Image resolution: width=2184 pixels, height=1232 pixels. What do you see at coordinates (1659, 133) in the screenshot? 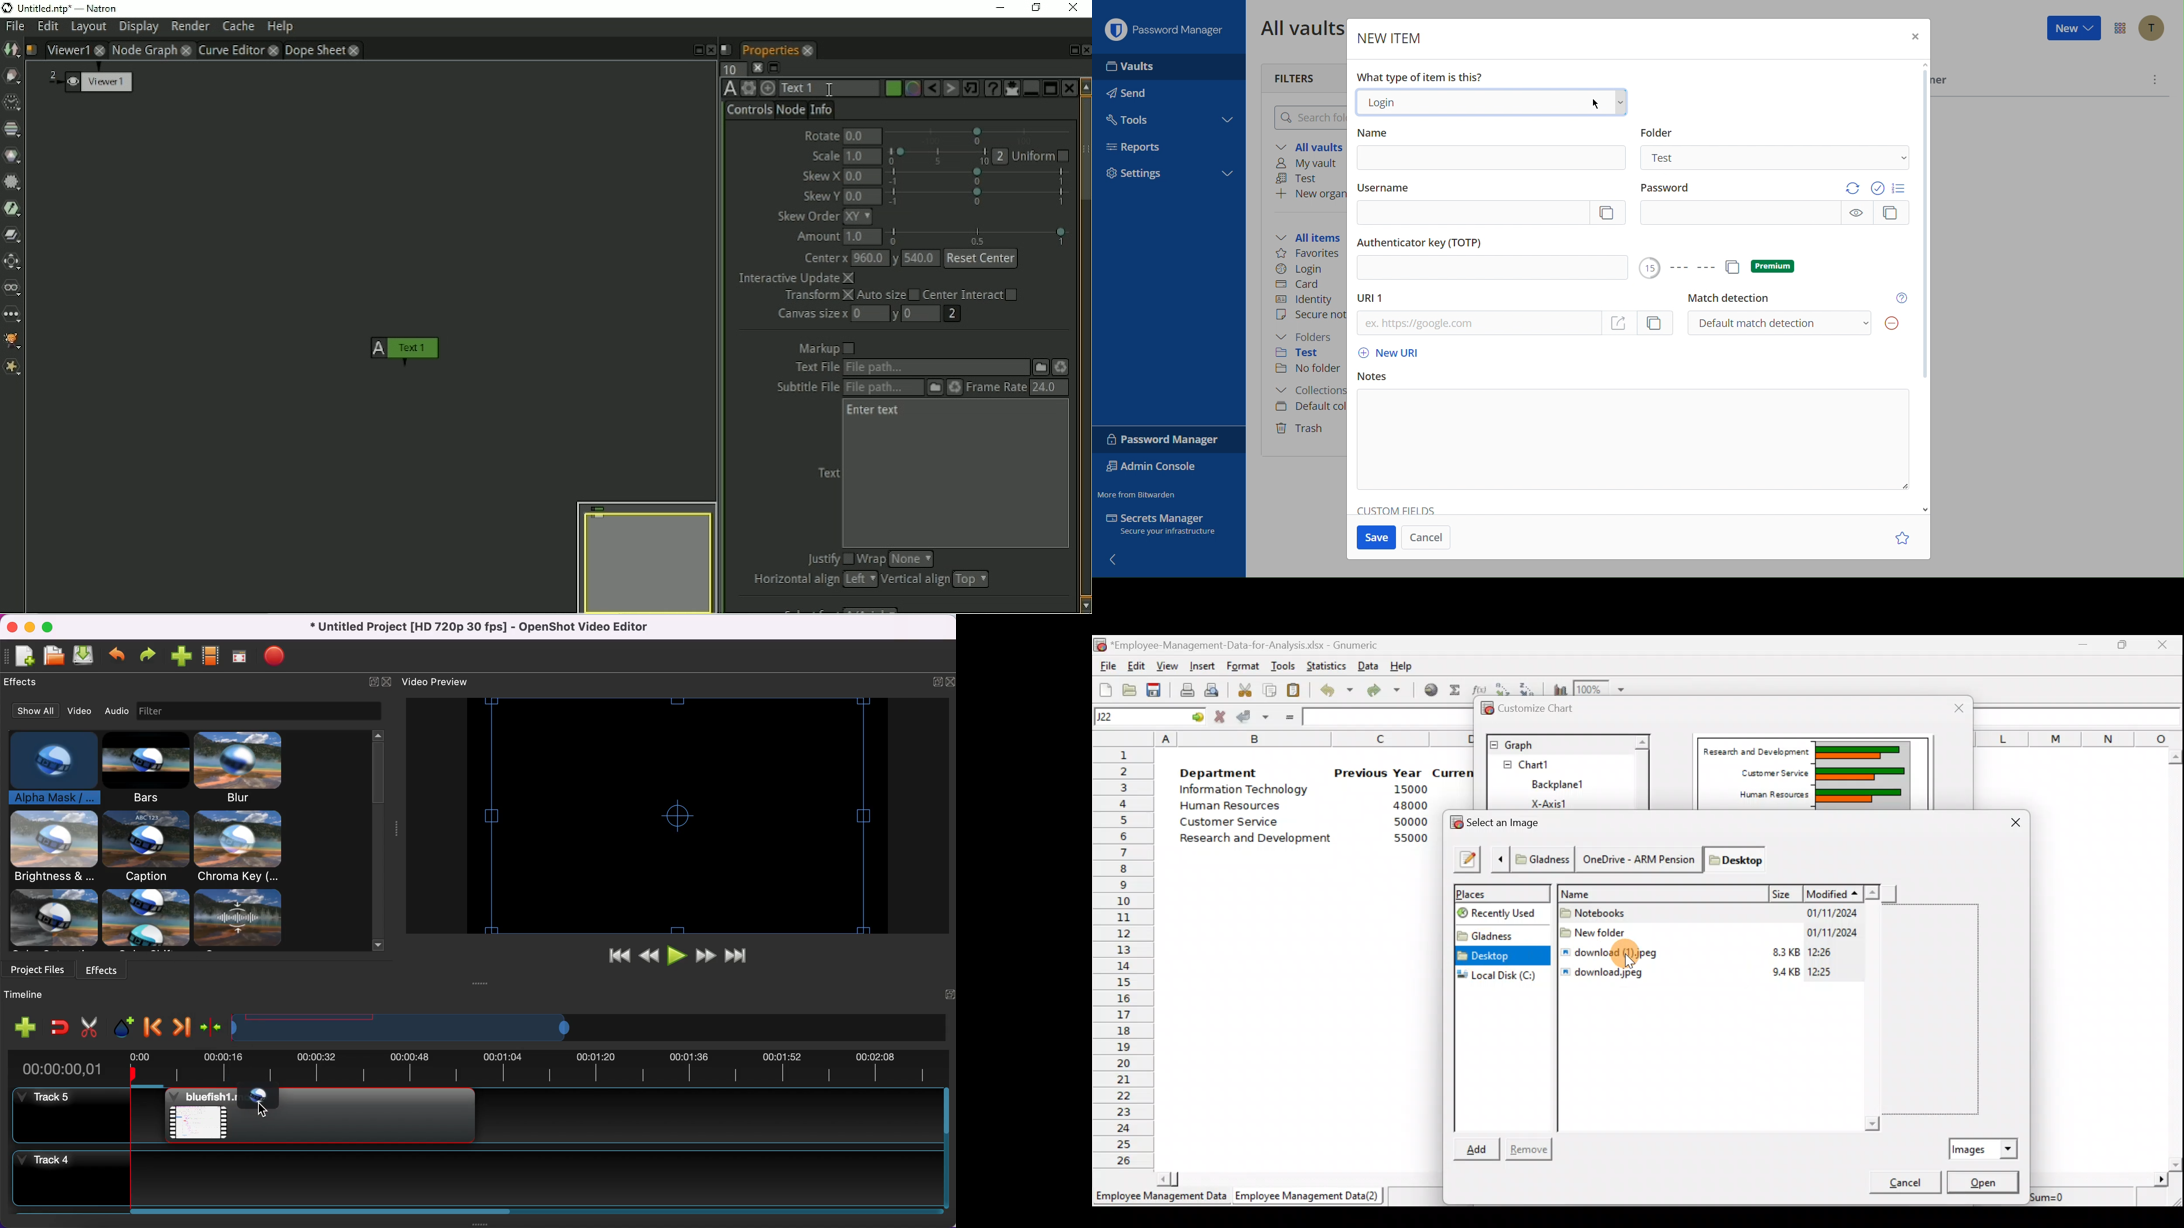
I see `` at bounding box center [1659, 133].